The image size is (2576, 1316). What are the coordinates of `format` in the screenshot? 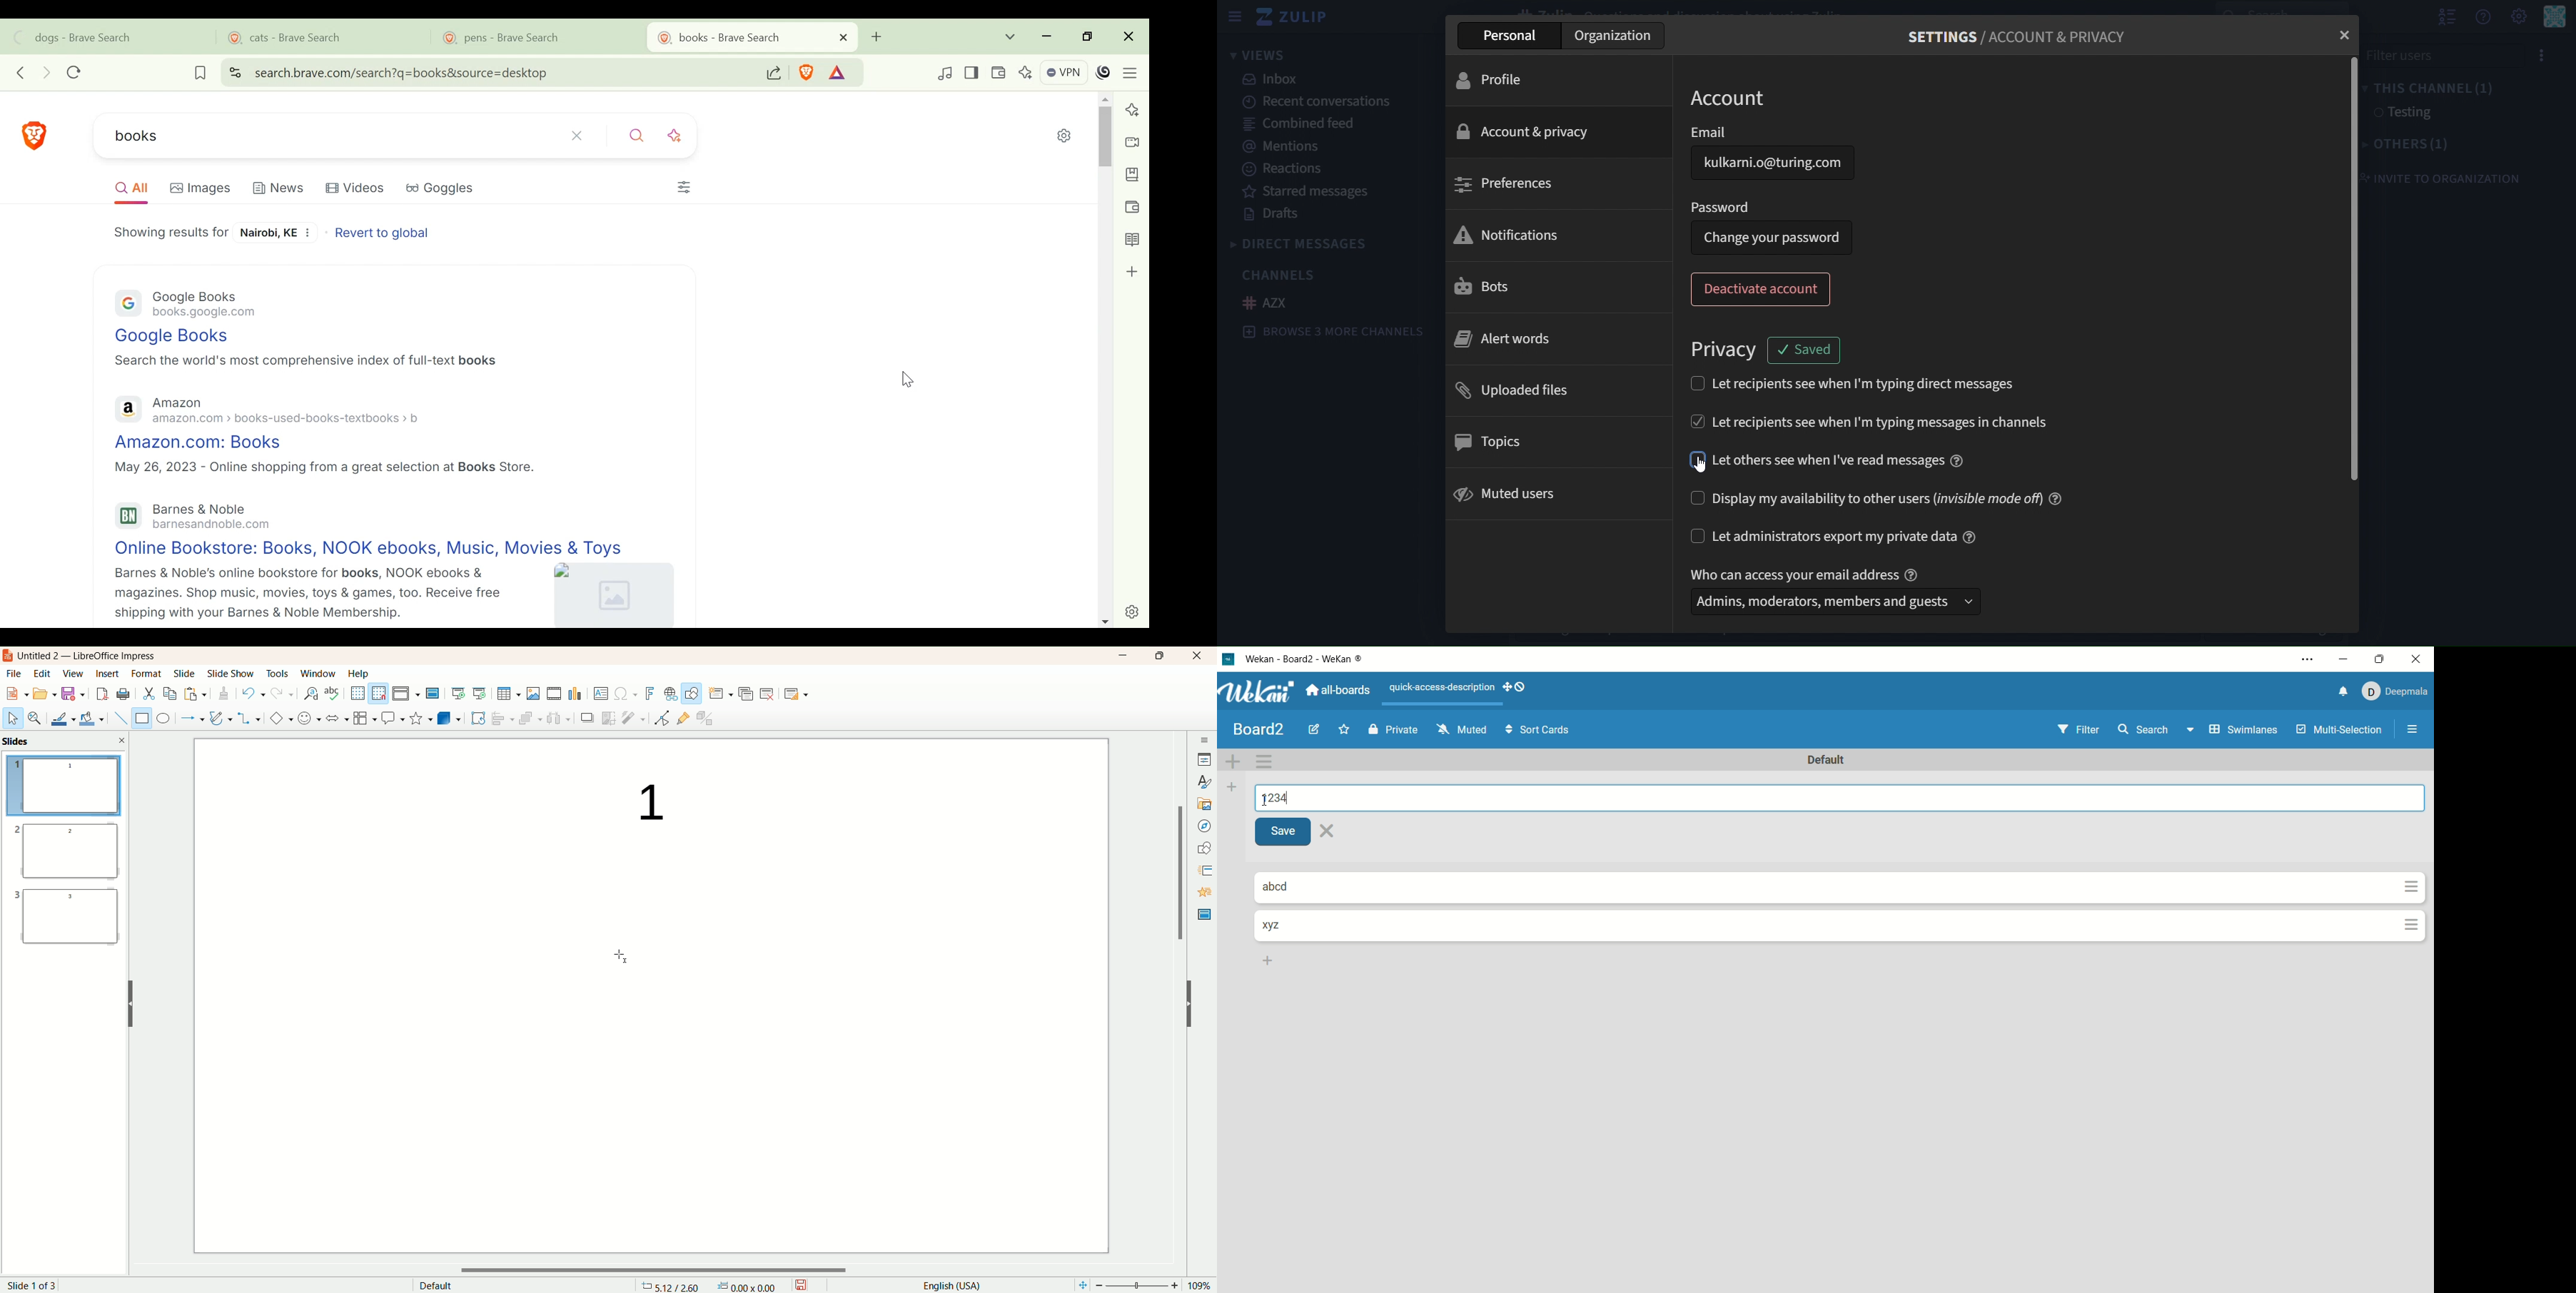 It's located at (147, 672).